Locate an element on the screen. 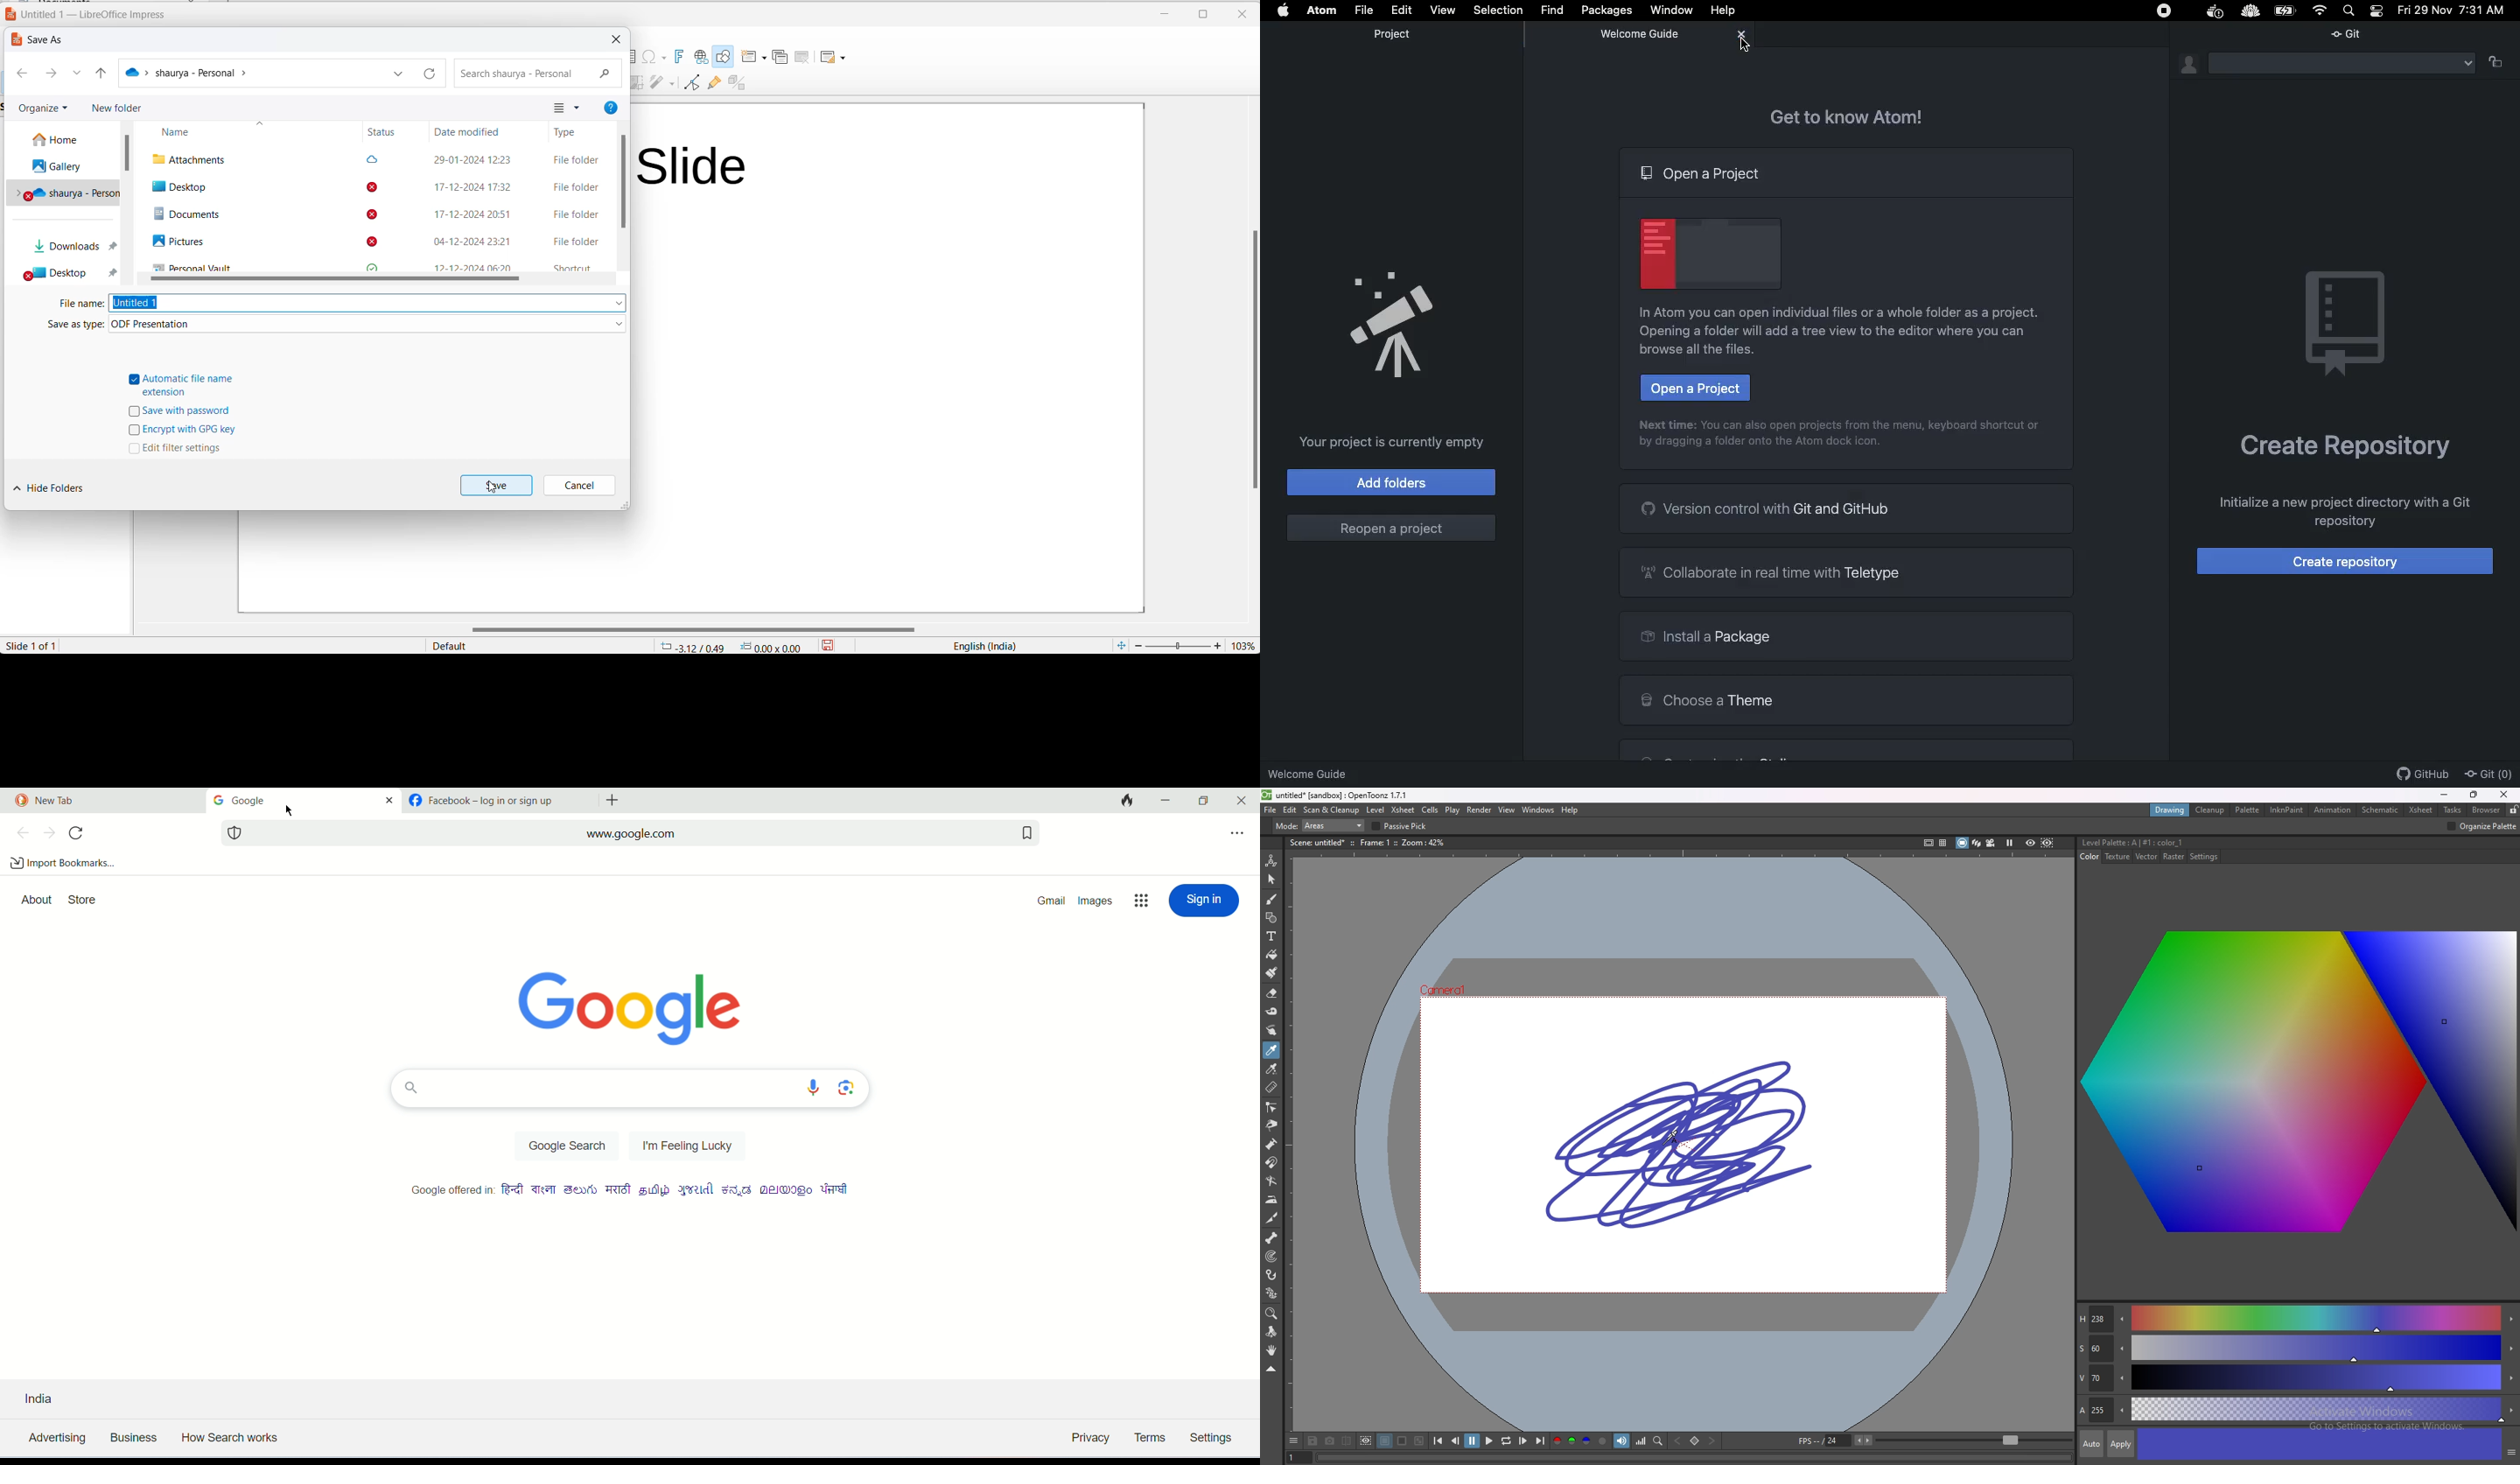 Image resolution: width=2520 pixels, height=1484 pixels. organize is located at coordinates (42, 109).